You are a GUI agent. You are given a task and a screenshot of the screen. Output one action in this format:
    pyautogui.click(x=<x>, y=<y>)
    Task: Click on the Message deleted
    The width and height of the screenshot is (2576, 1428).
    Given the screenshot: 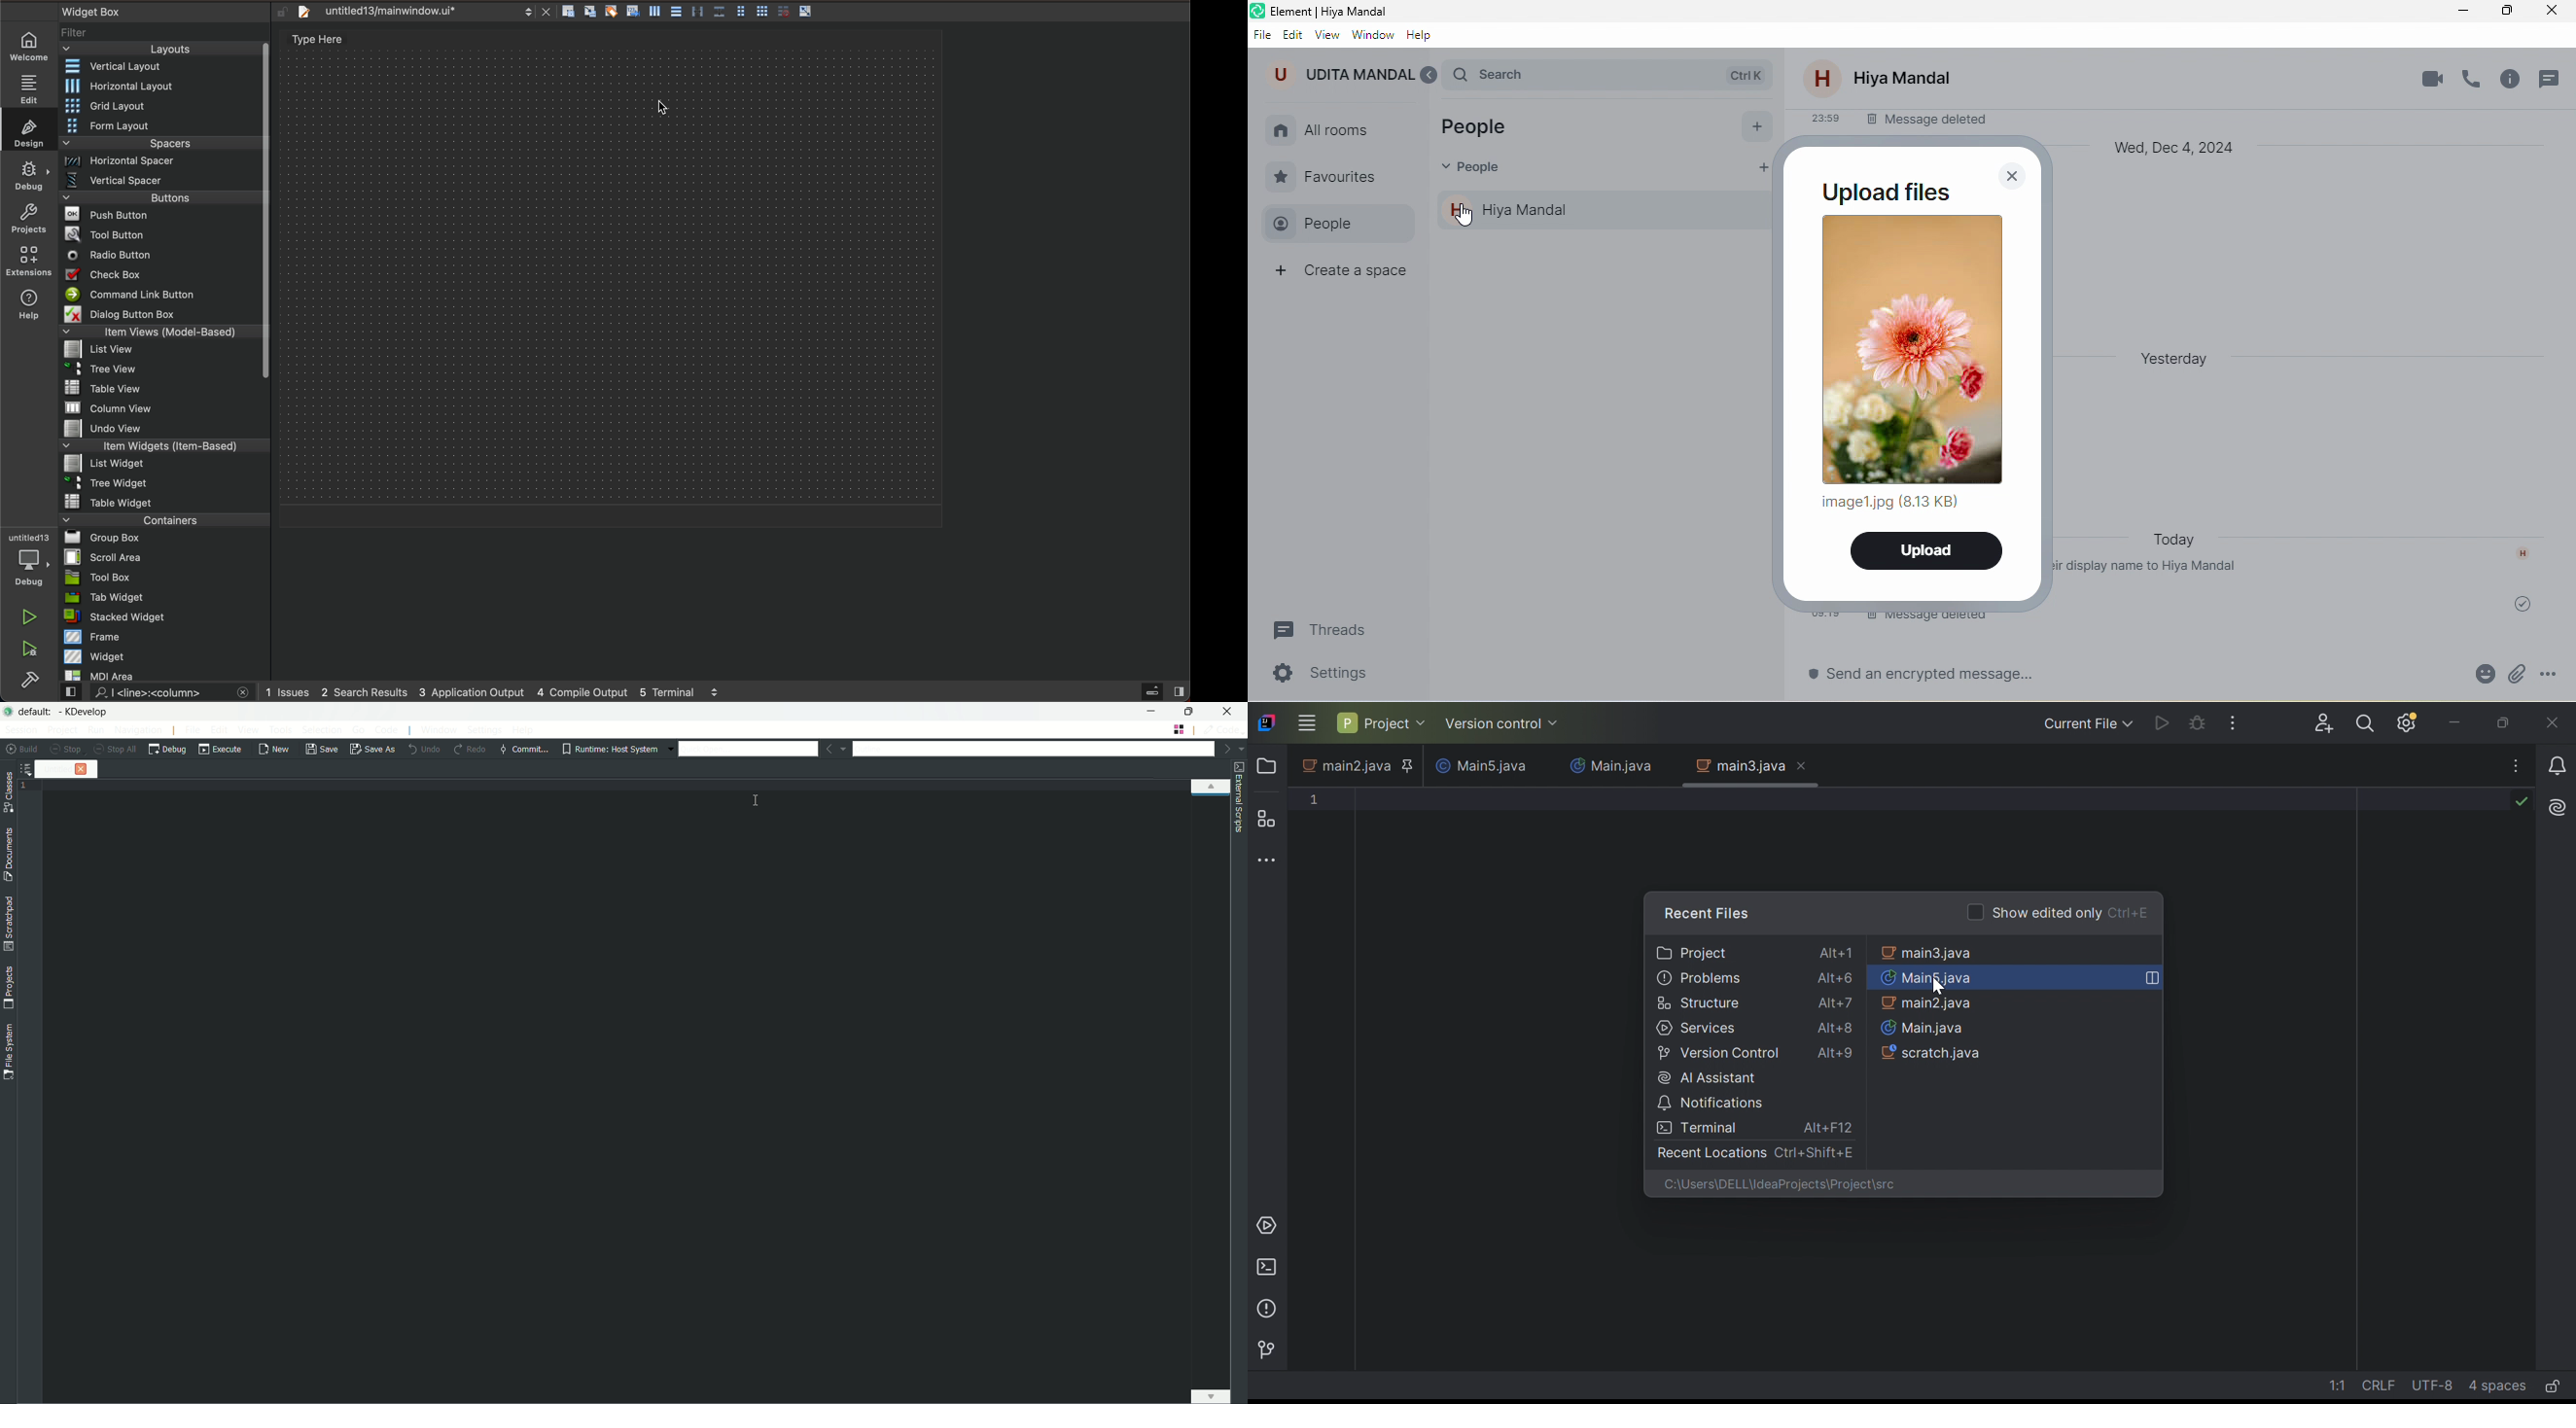 What is the action you would take?
    pyautogui.click(x=1925, y=122)
    